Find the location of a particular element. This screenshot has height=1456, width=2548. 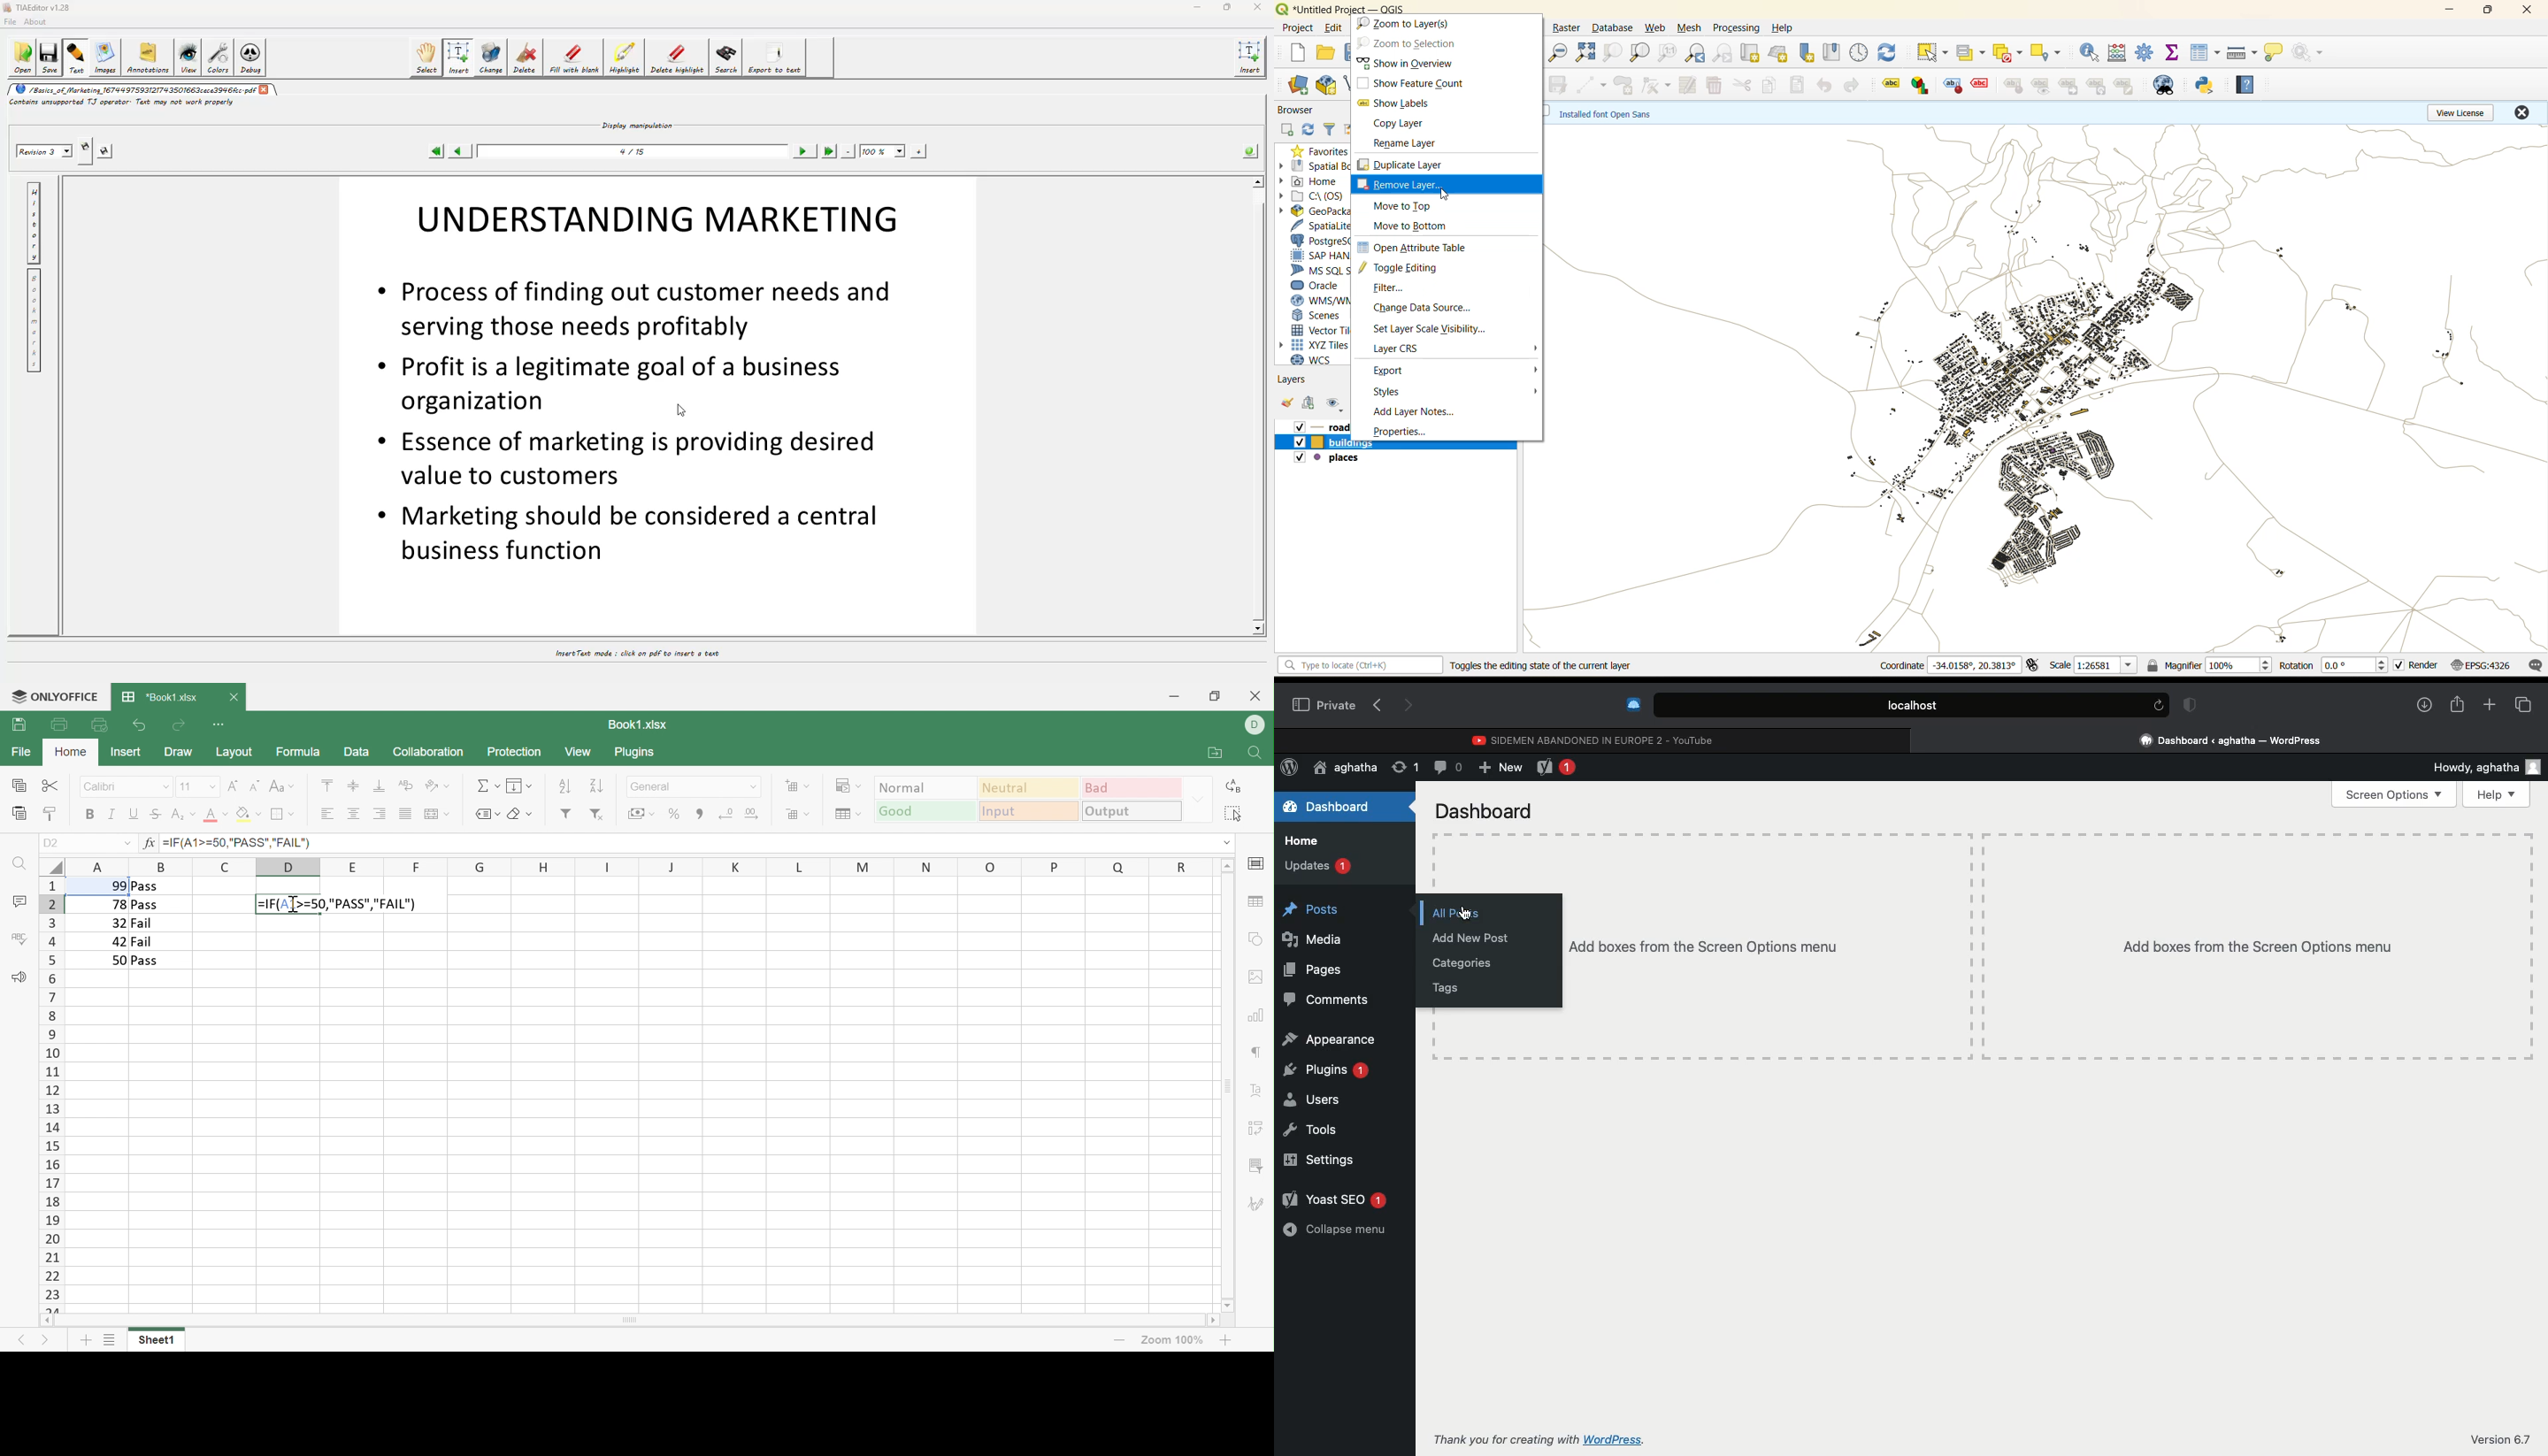

Named ranges is located at coordinates (486, 814).